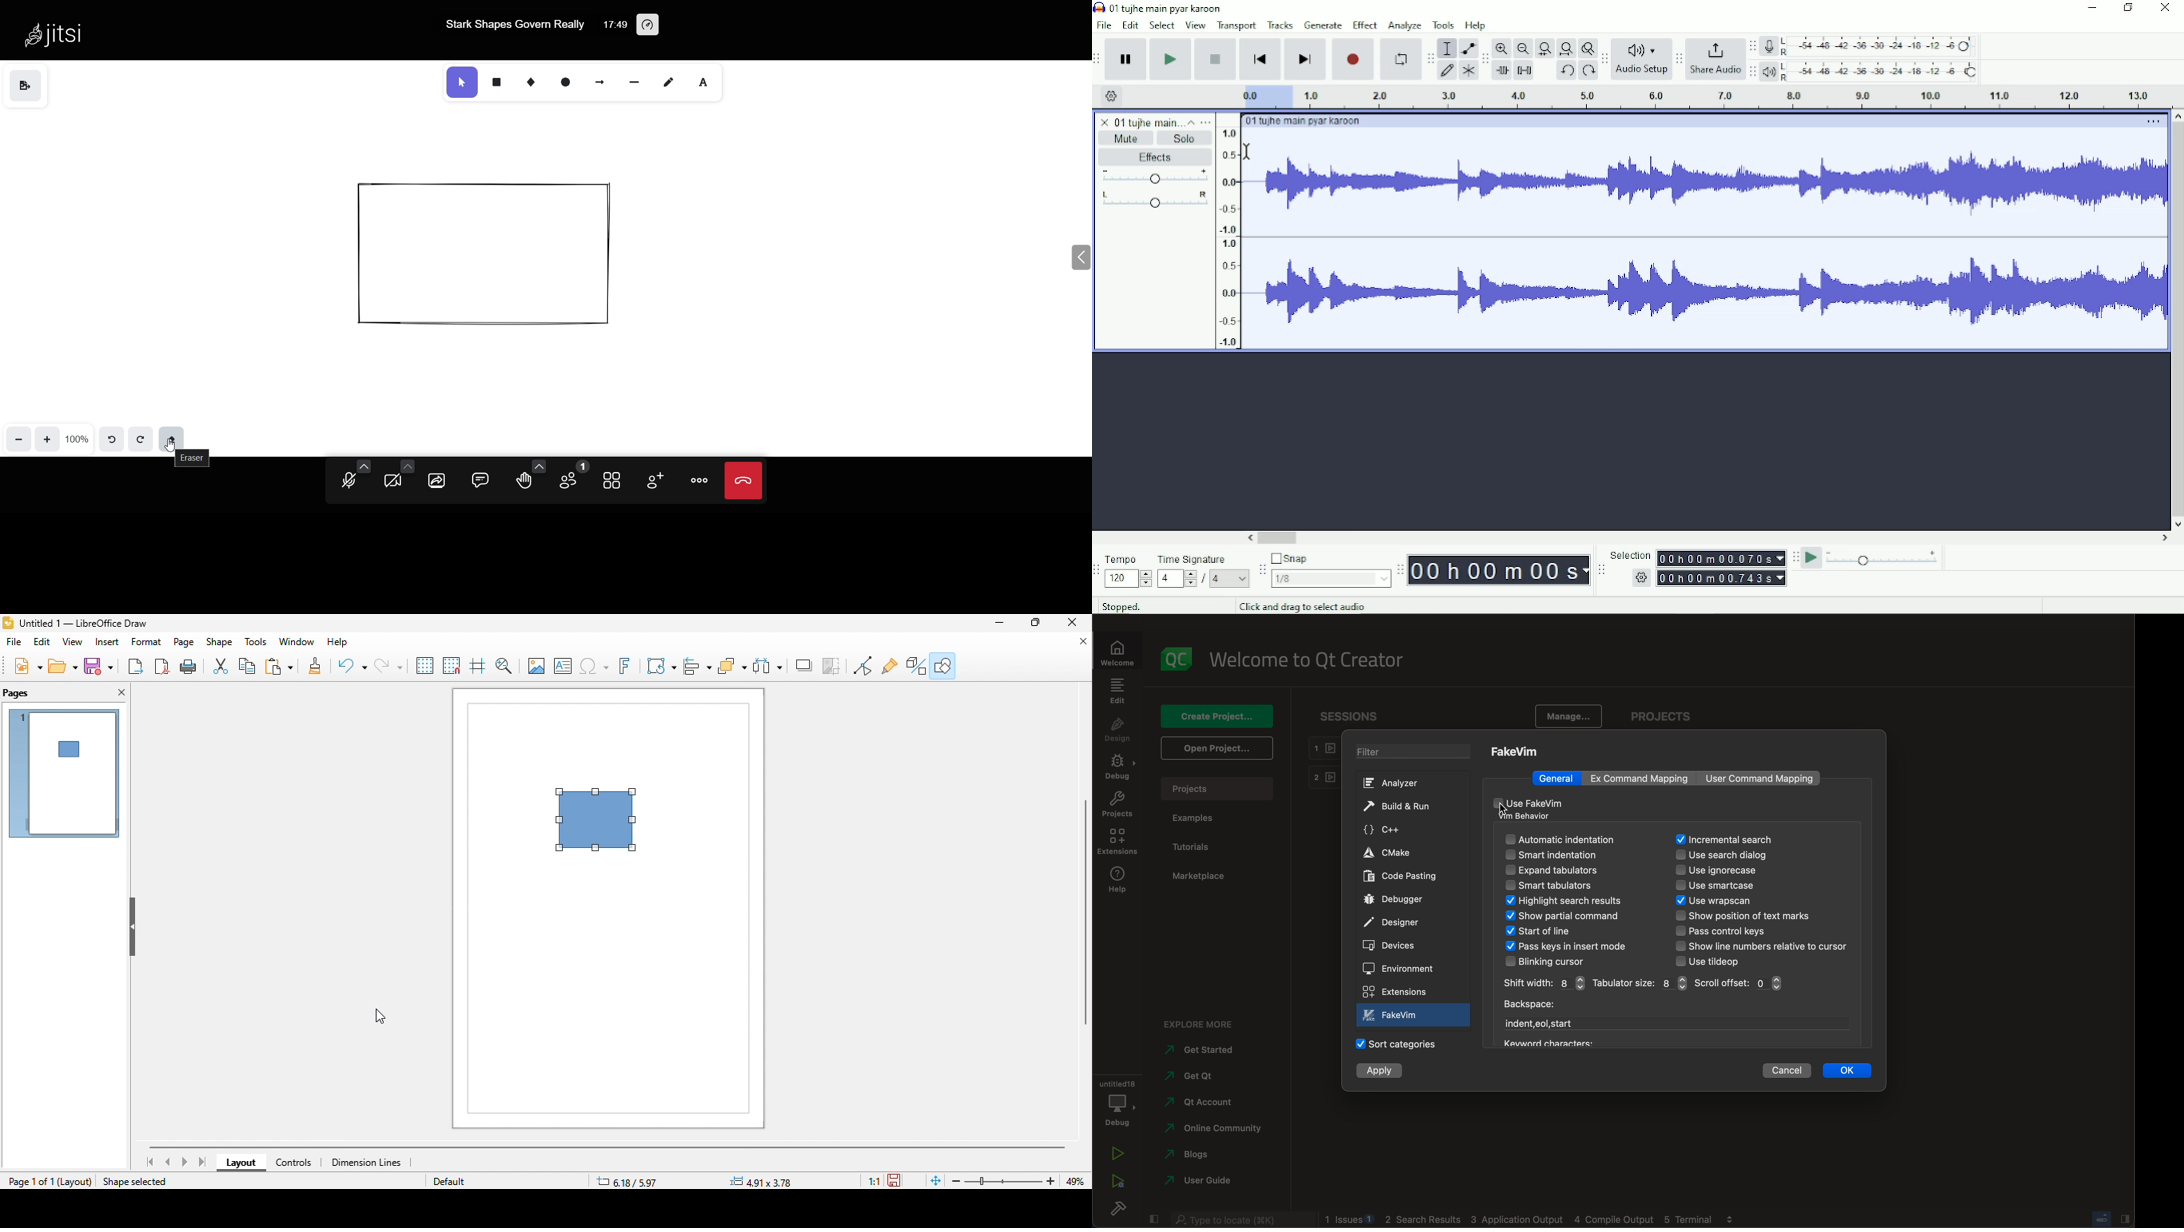 The width and height of the screenshot is (2184, 1232). I want to click on 100%, so click(77, 438).